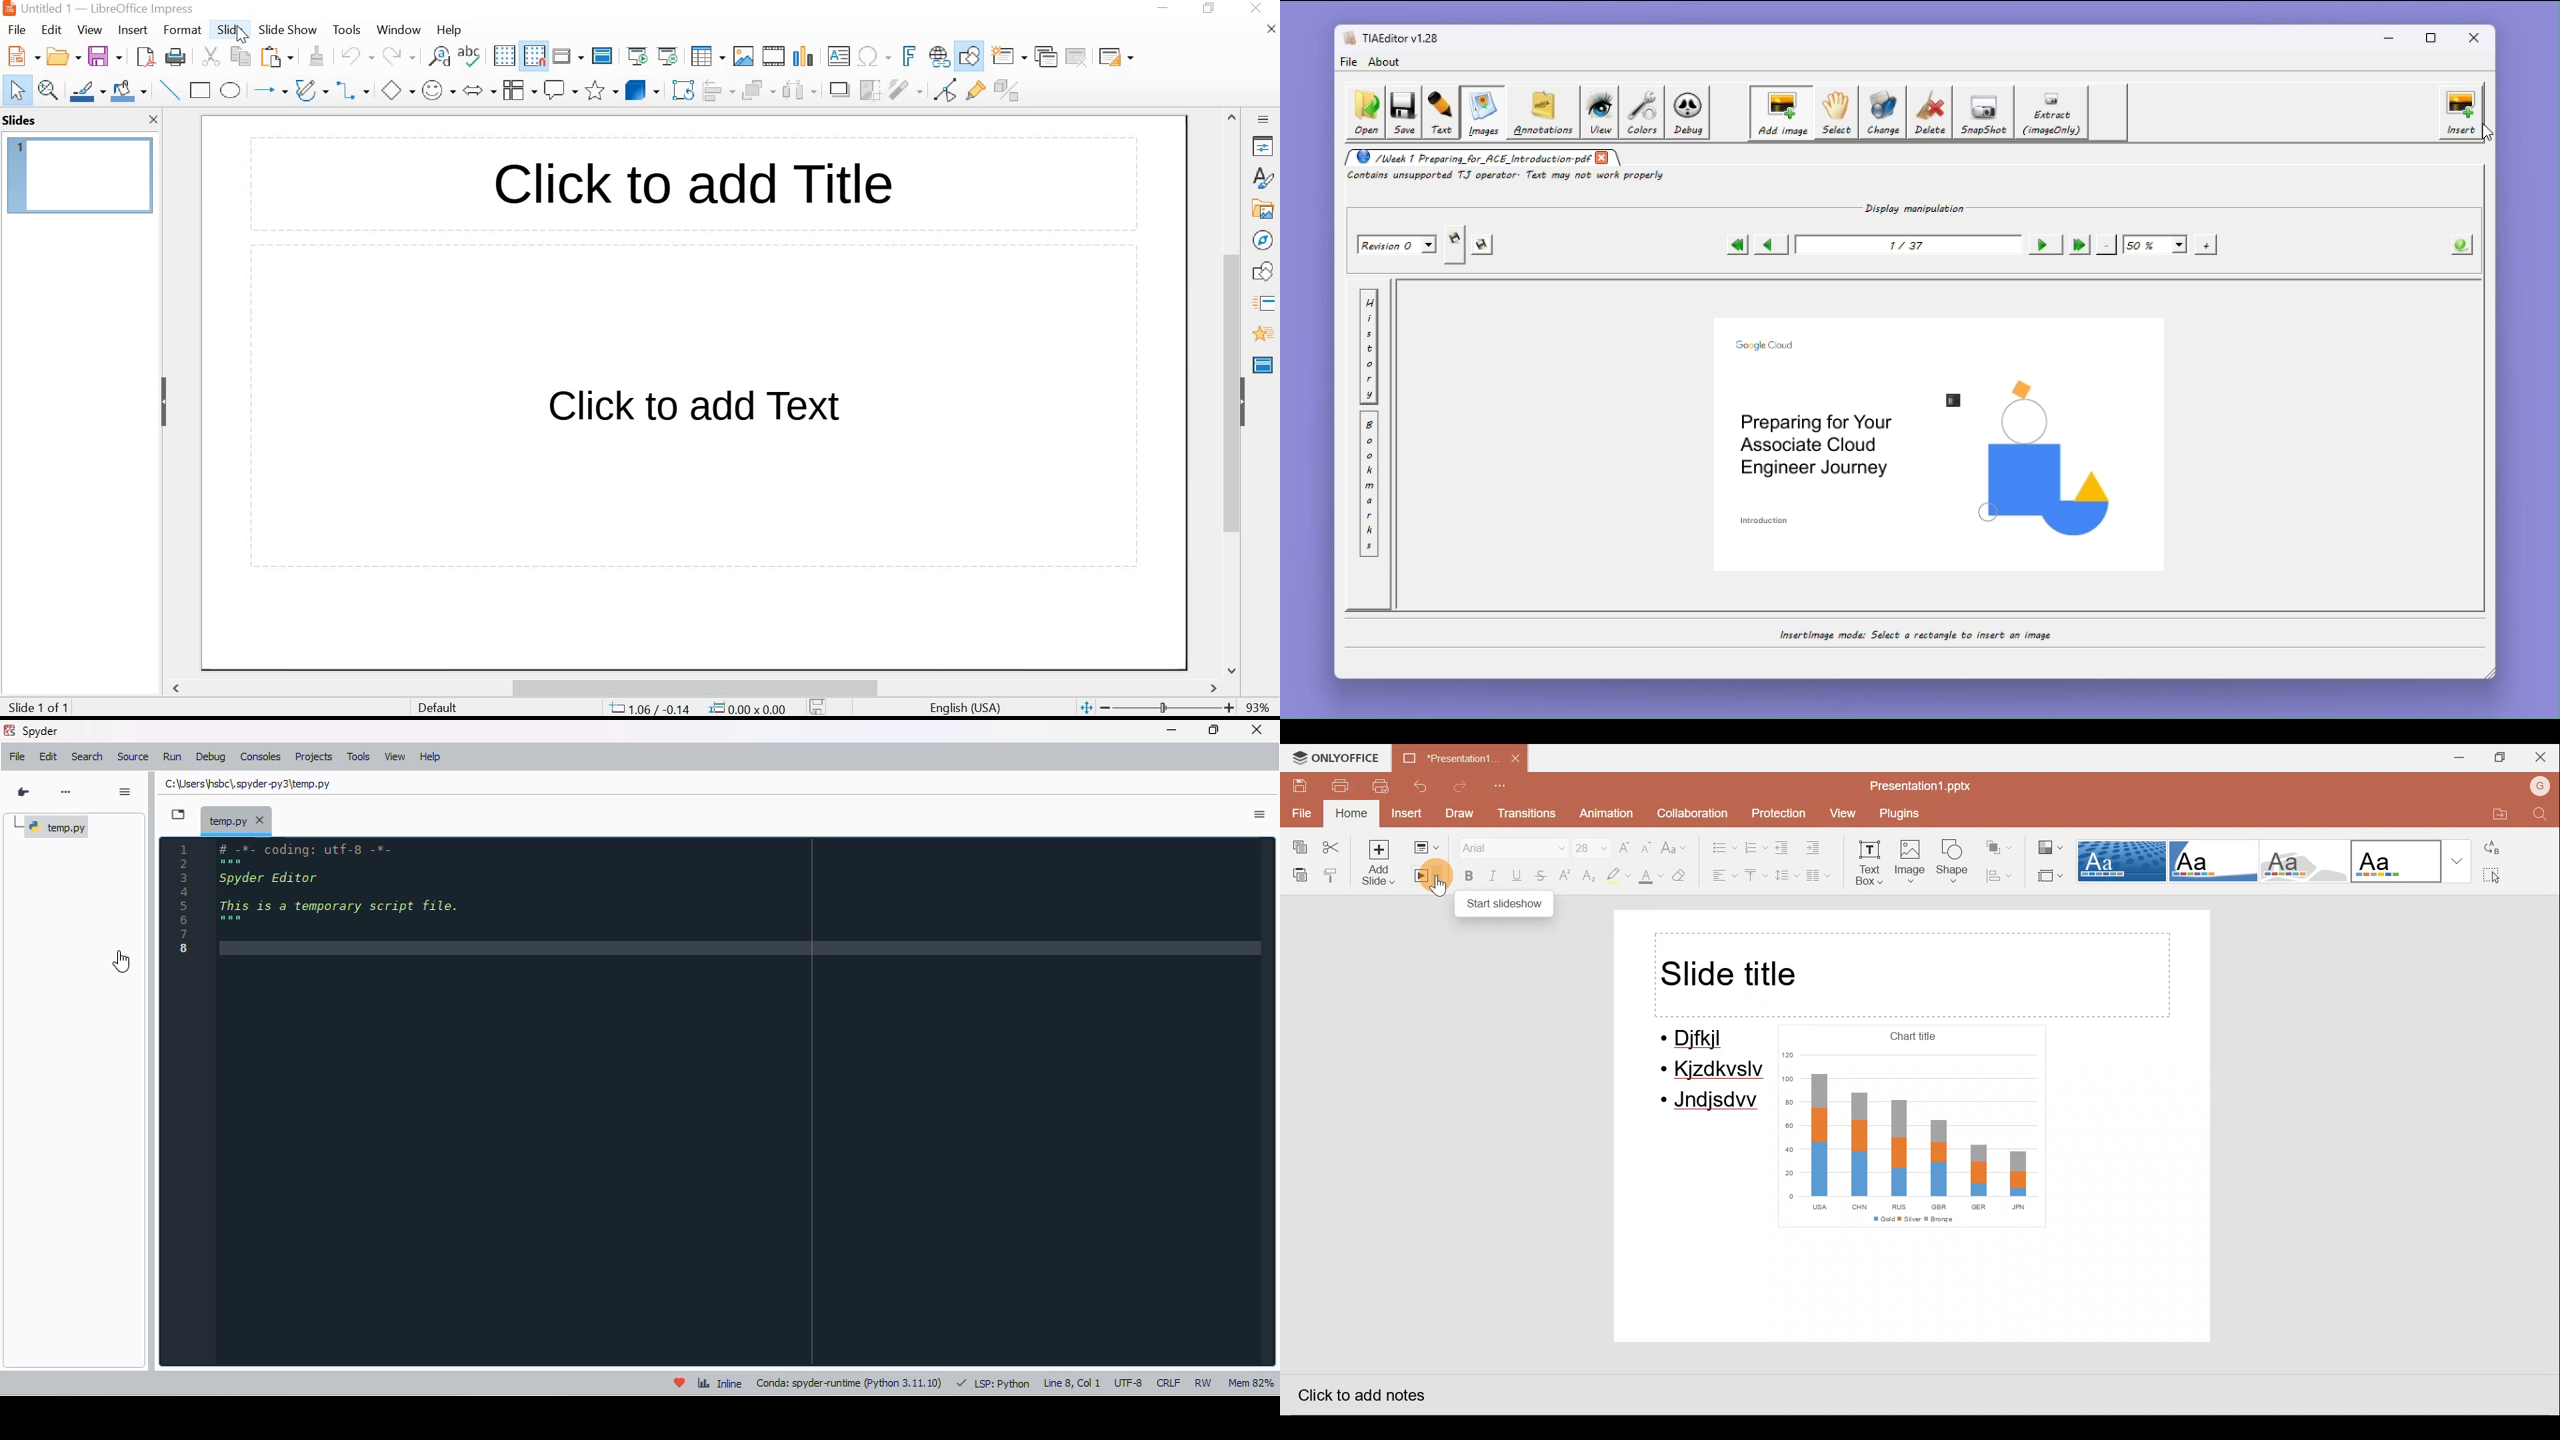 This screenshot has width=2576, height=1456. What do you see at coordinates (1351, 811) in the screenshot?
I see `Home` at bounding box center [1351, 811].